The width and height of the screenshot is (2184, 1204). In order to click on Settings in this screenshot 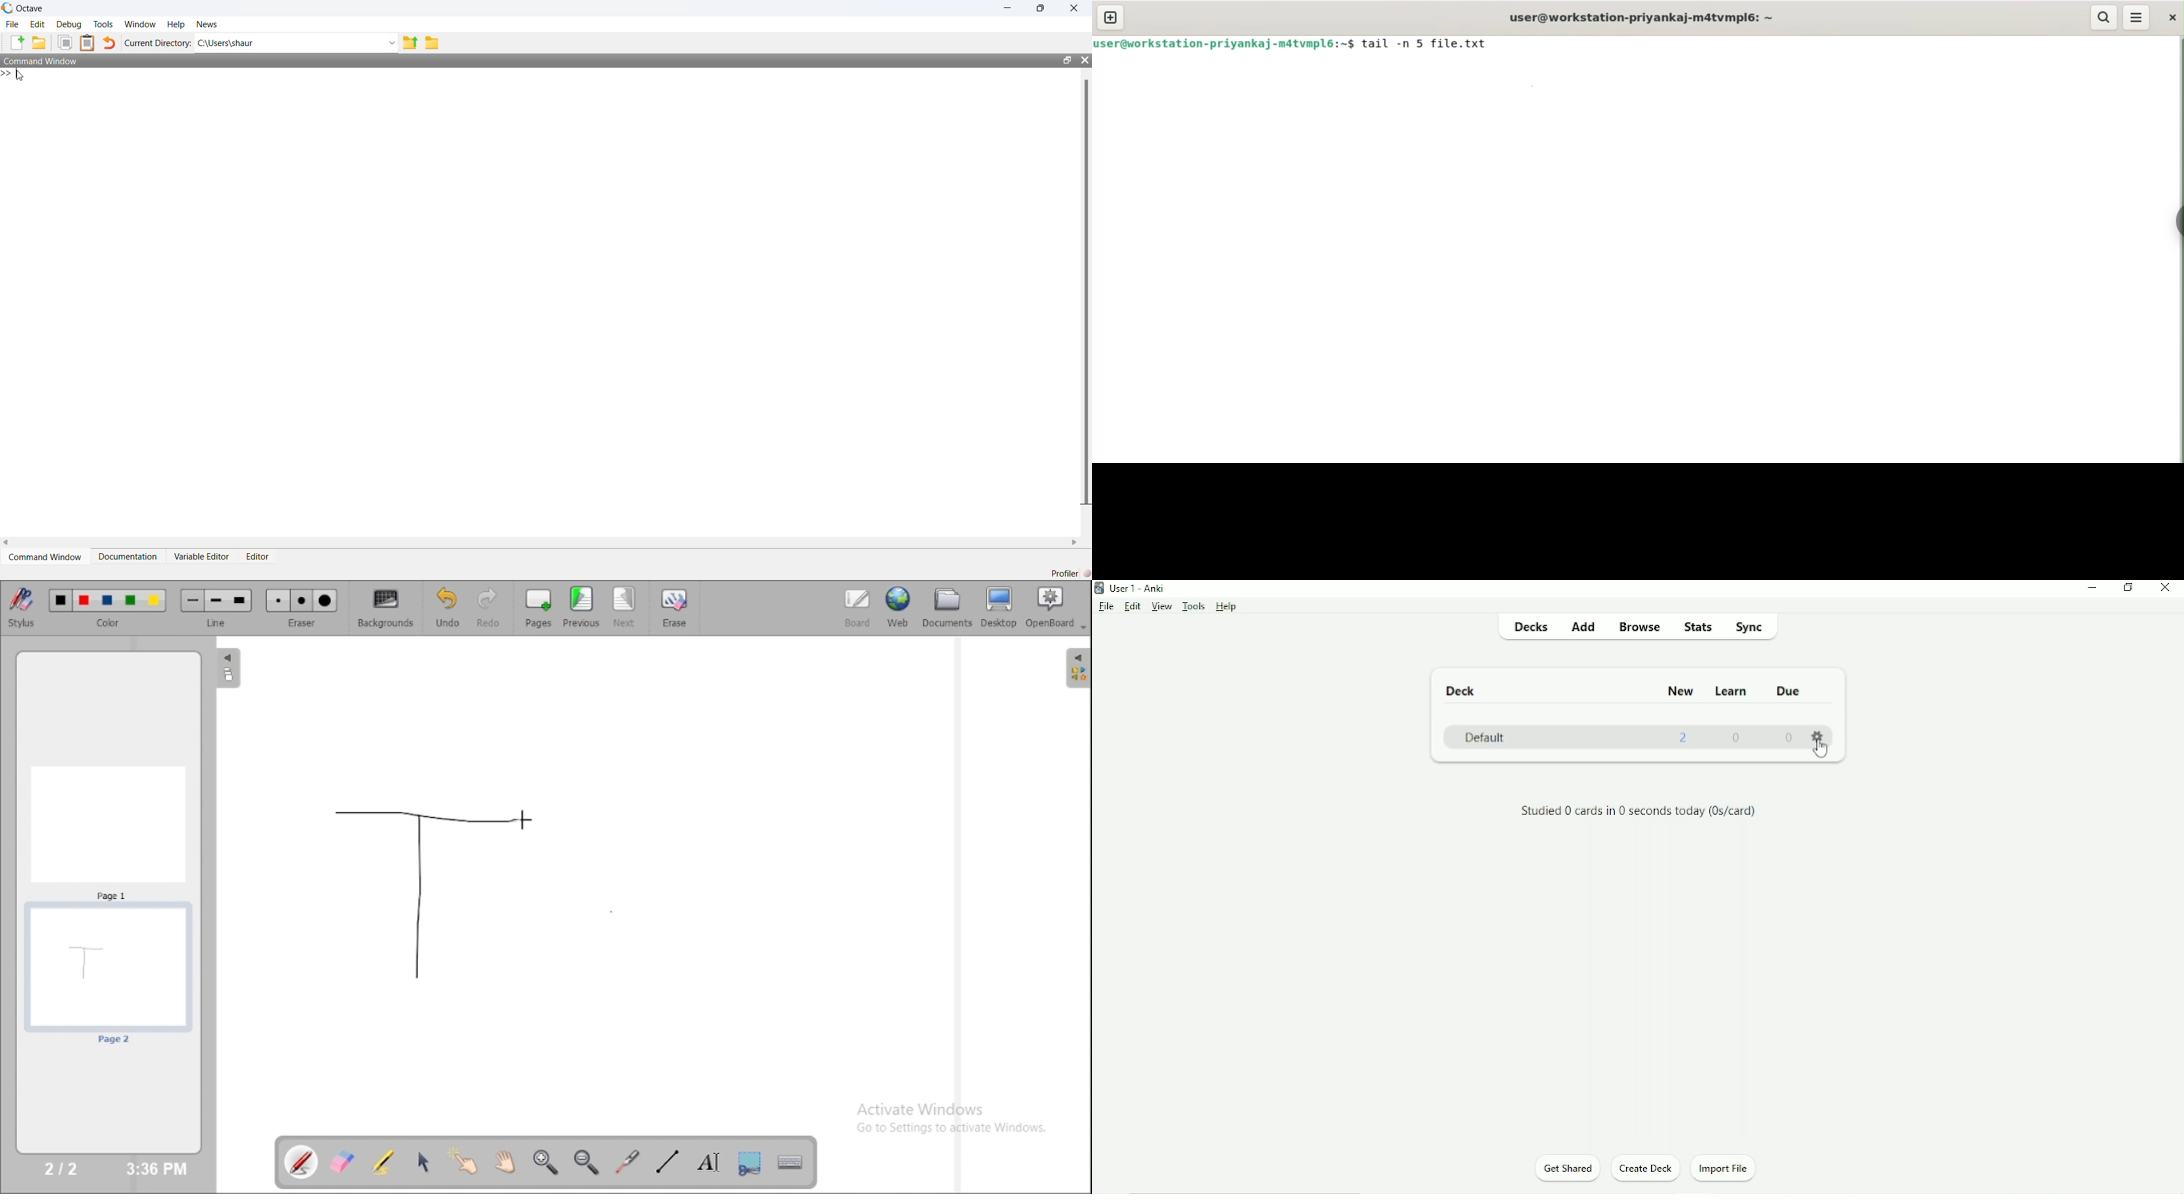, I will do `click(1820, 736)`.